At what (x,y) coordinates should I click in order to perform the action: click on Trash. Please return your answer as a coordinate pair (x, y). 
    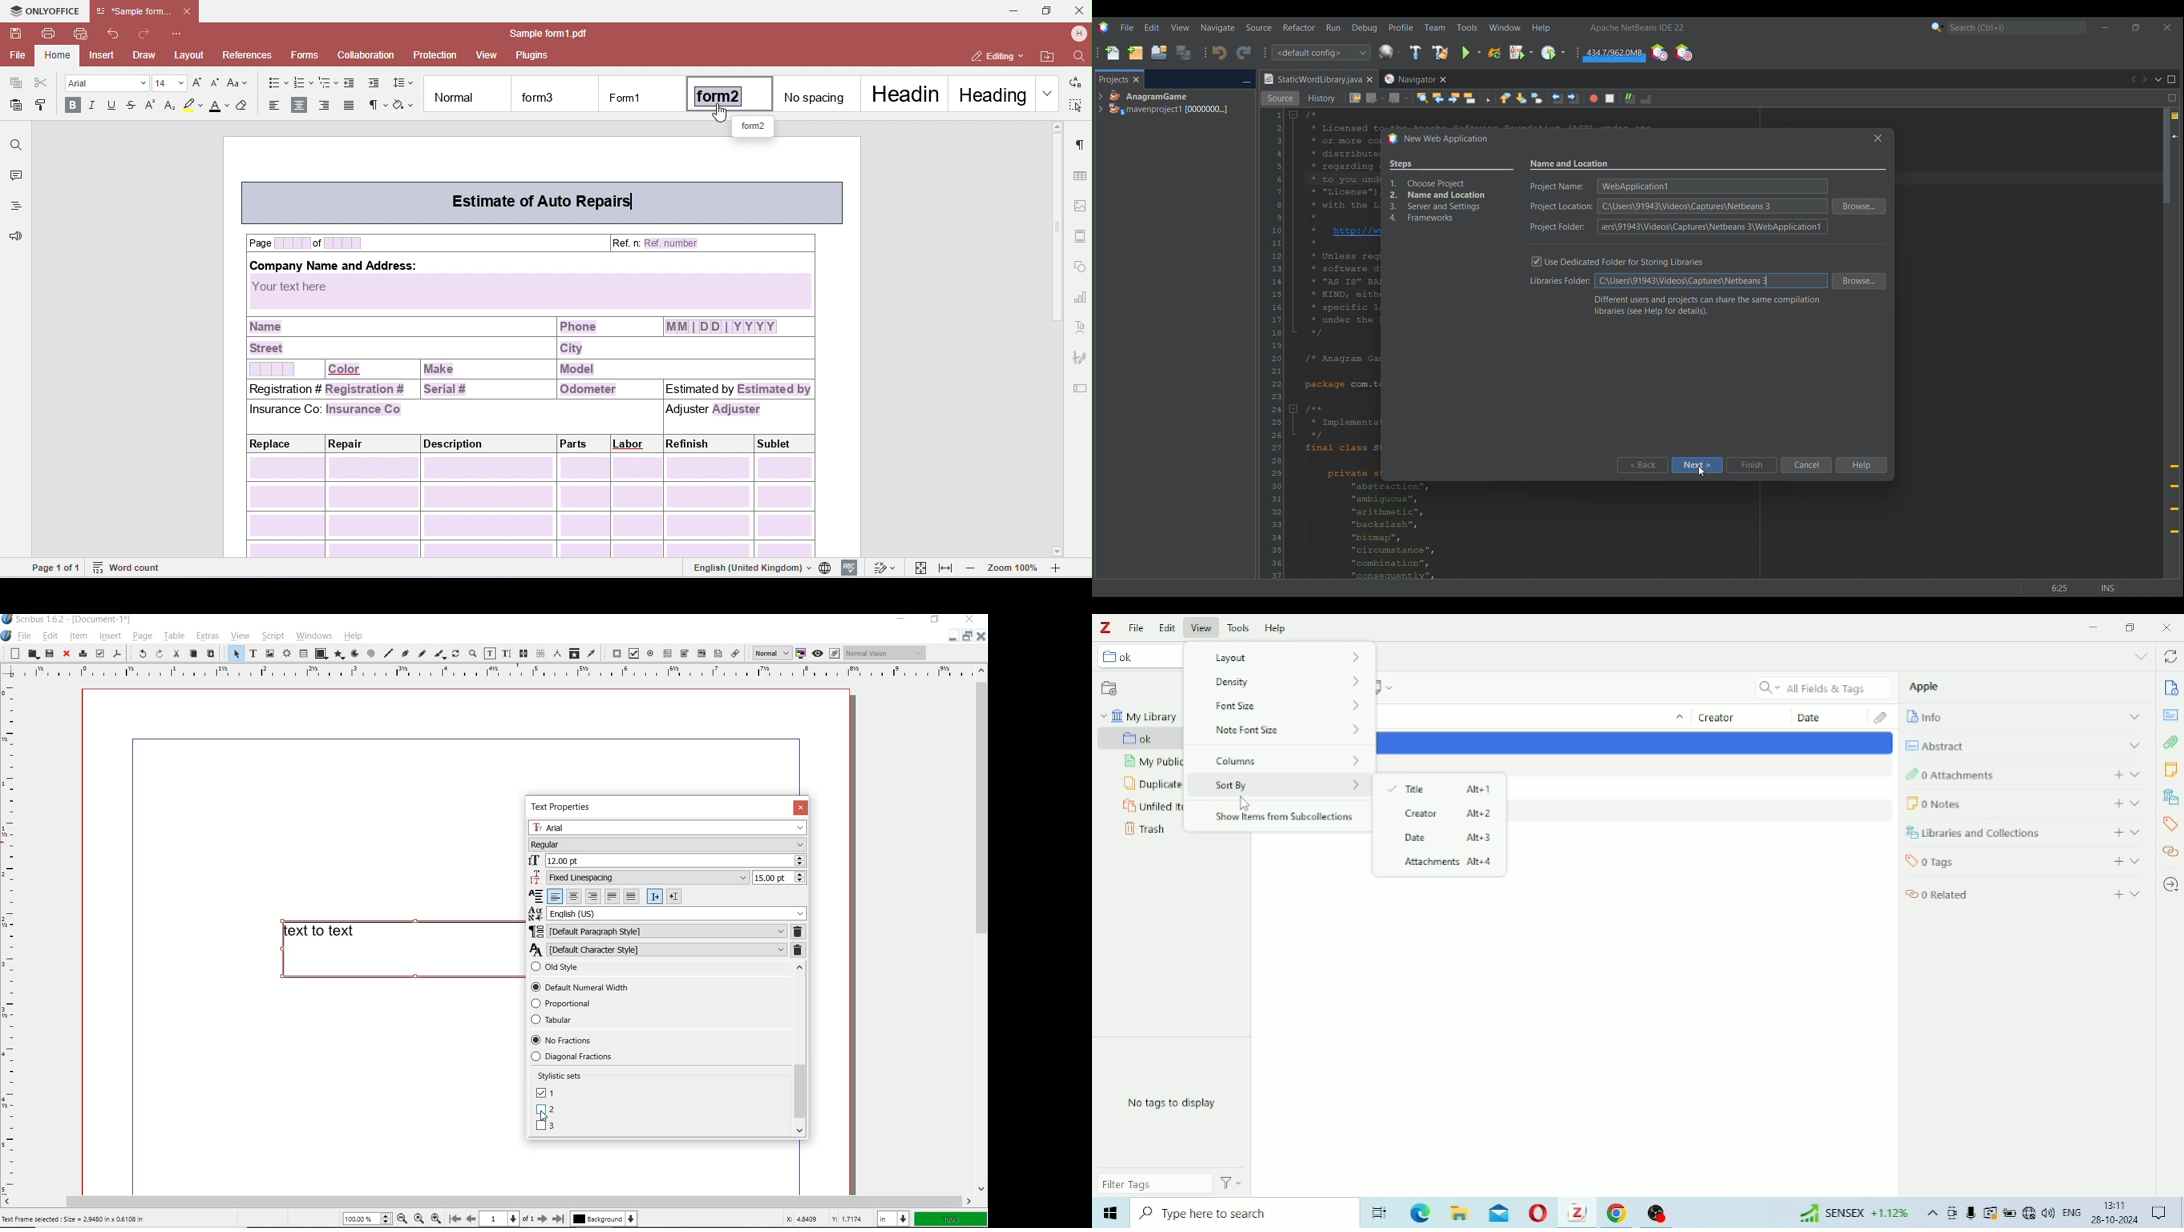
    Looking at the image, I should click on (1145, 832).